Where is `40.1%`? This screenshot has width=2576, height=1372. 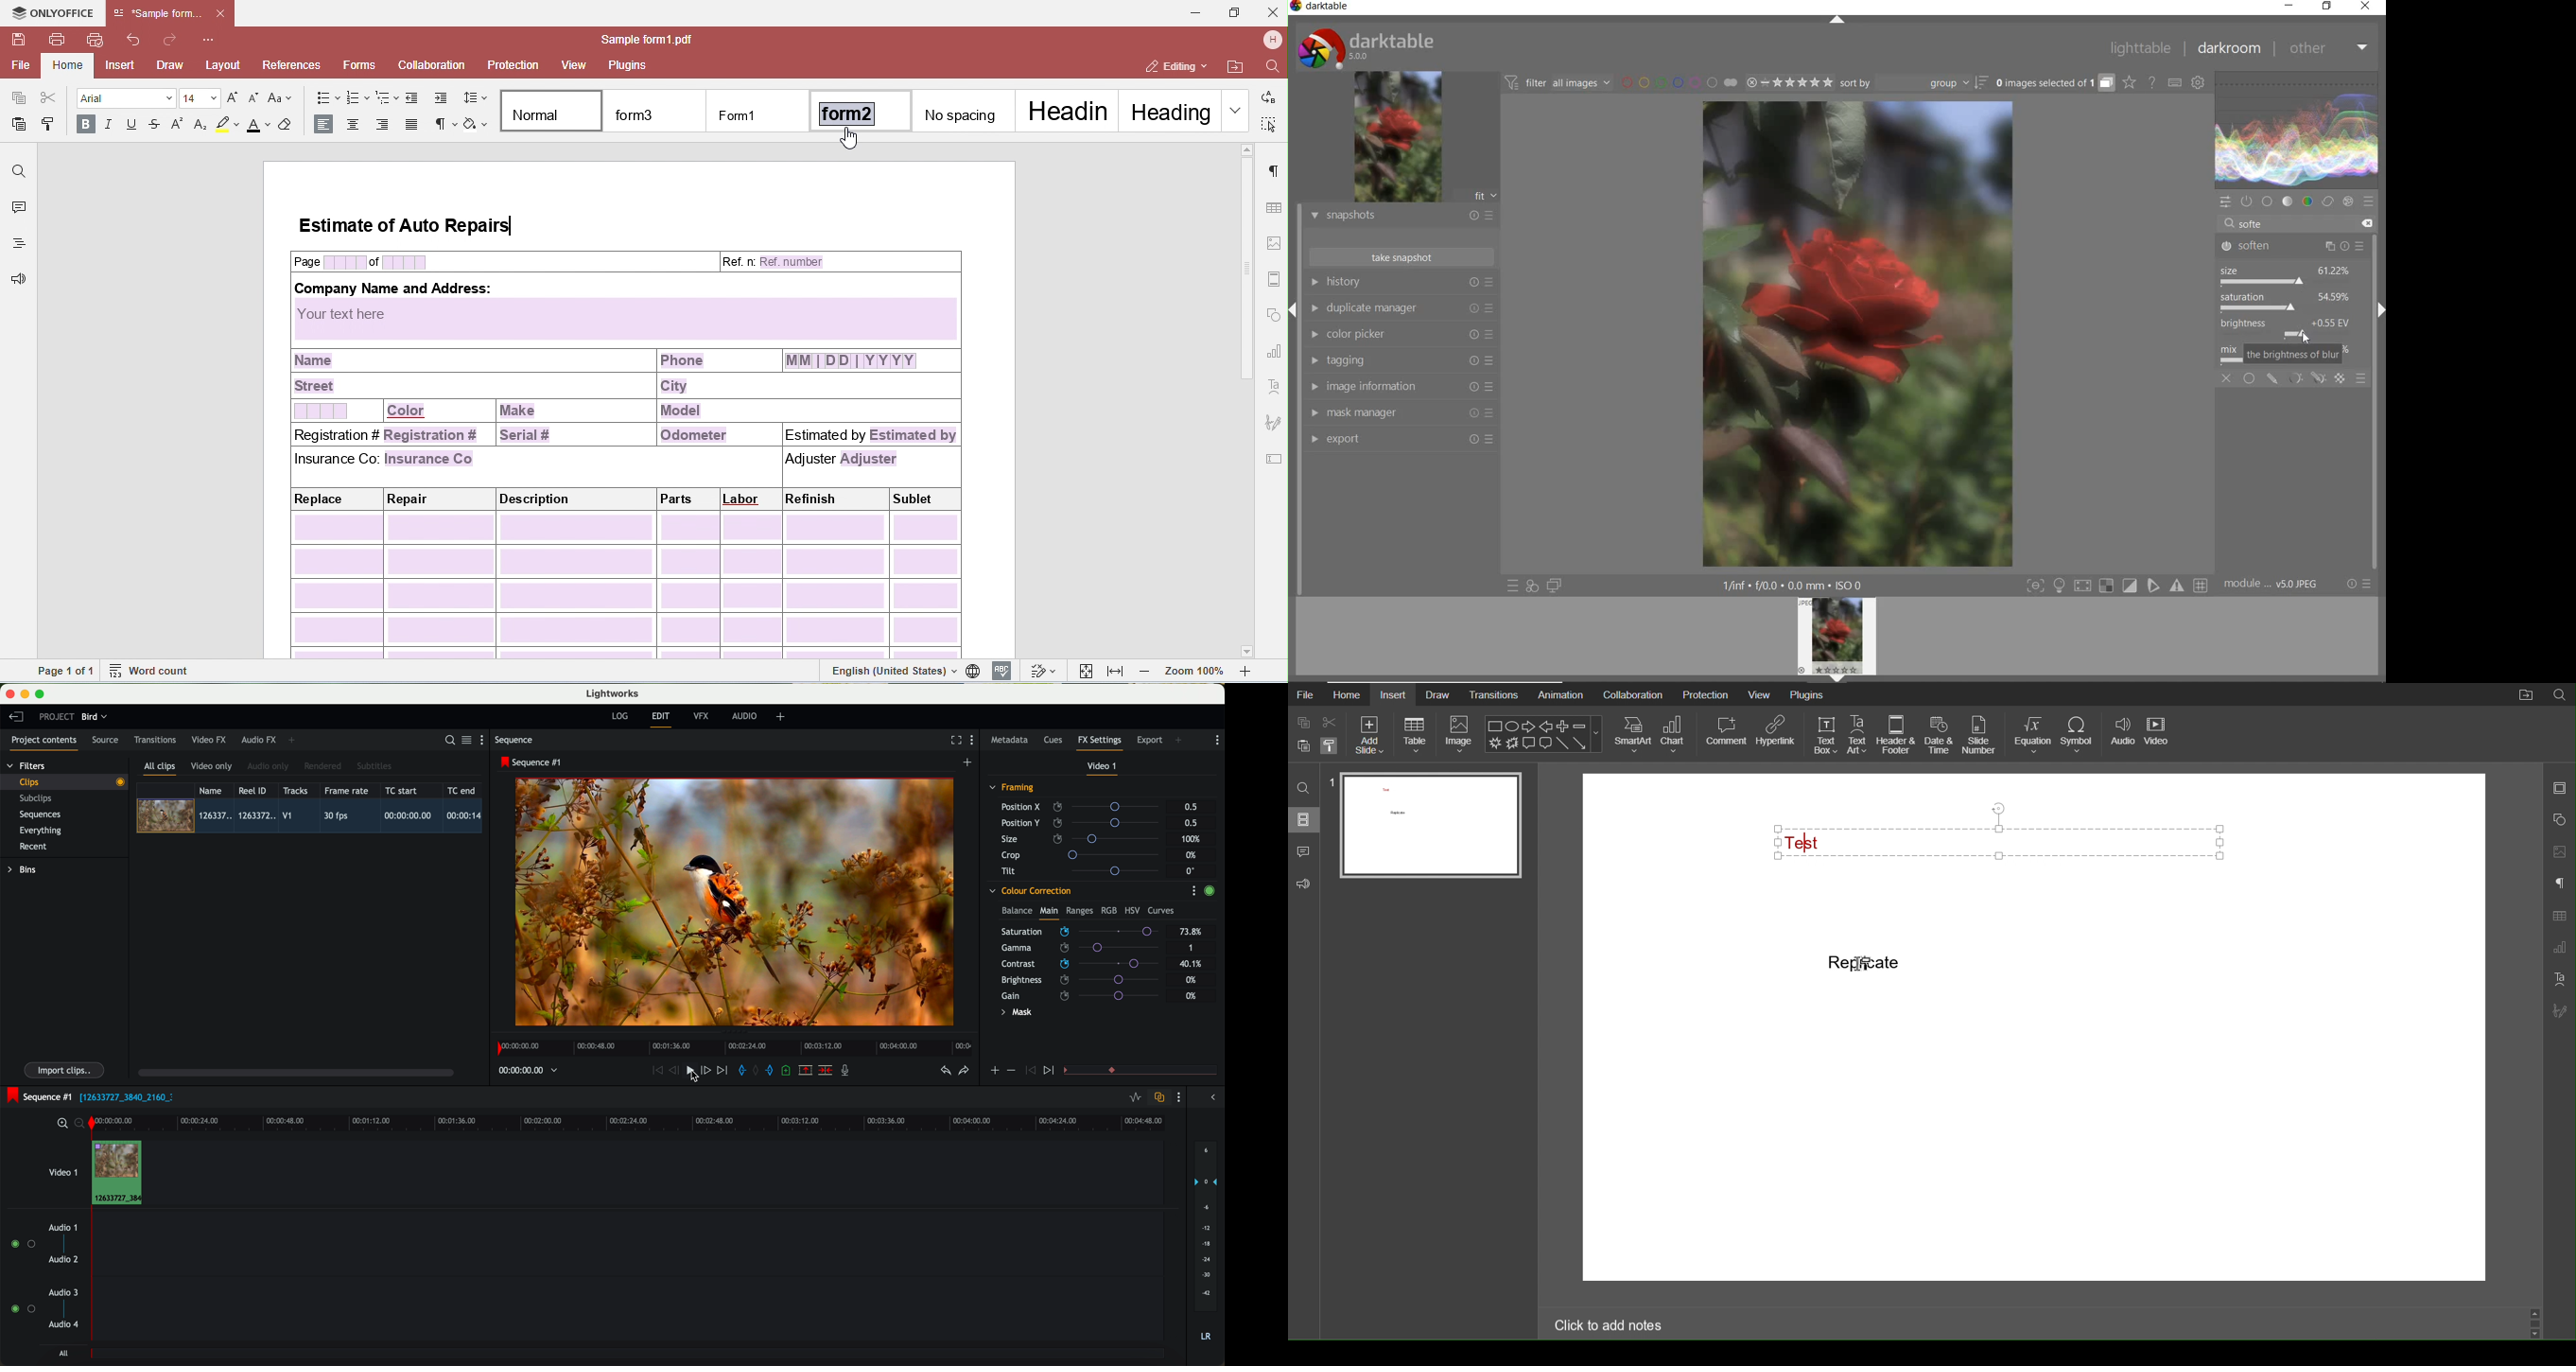
40.1% is located at coordinates (1194, 964).